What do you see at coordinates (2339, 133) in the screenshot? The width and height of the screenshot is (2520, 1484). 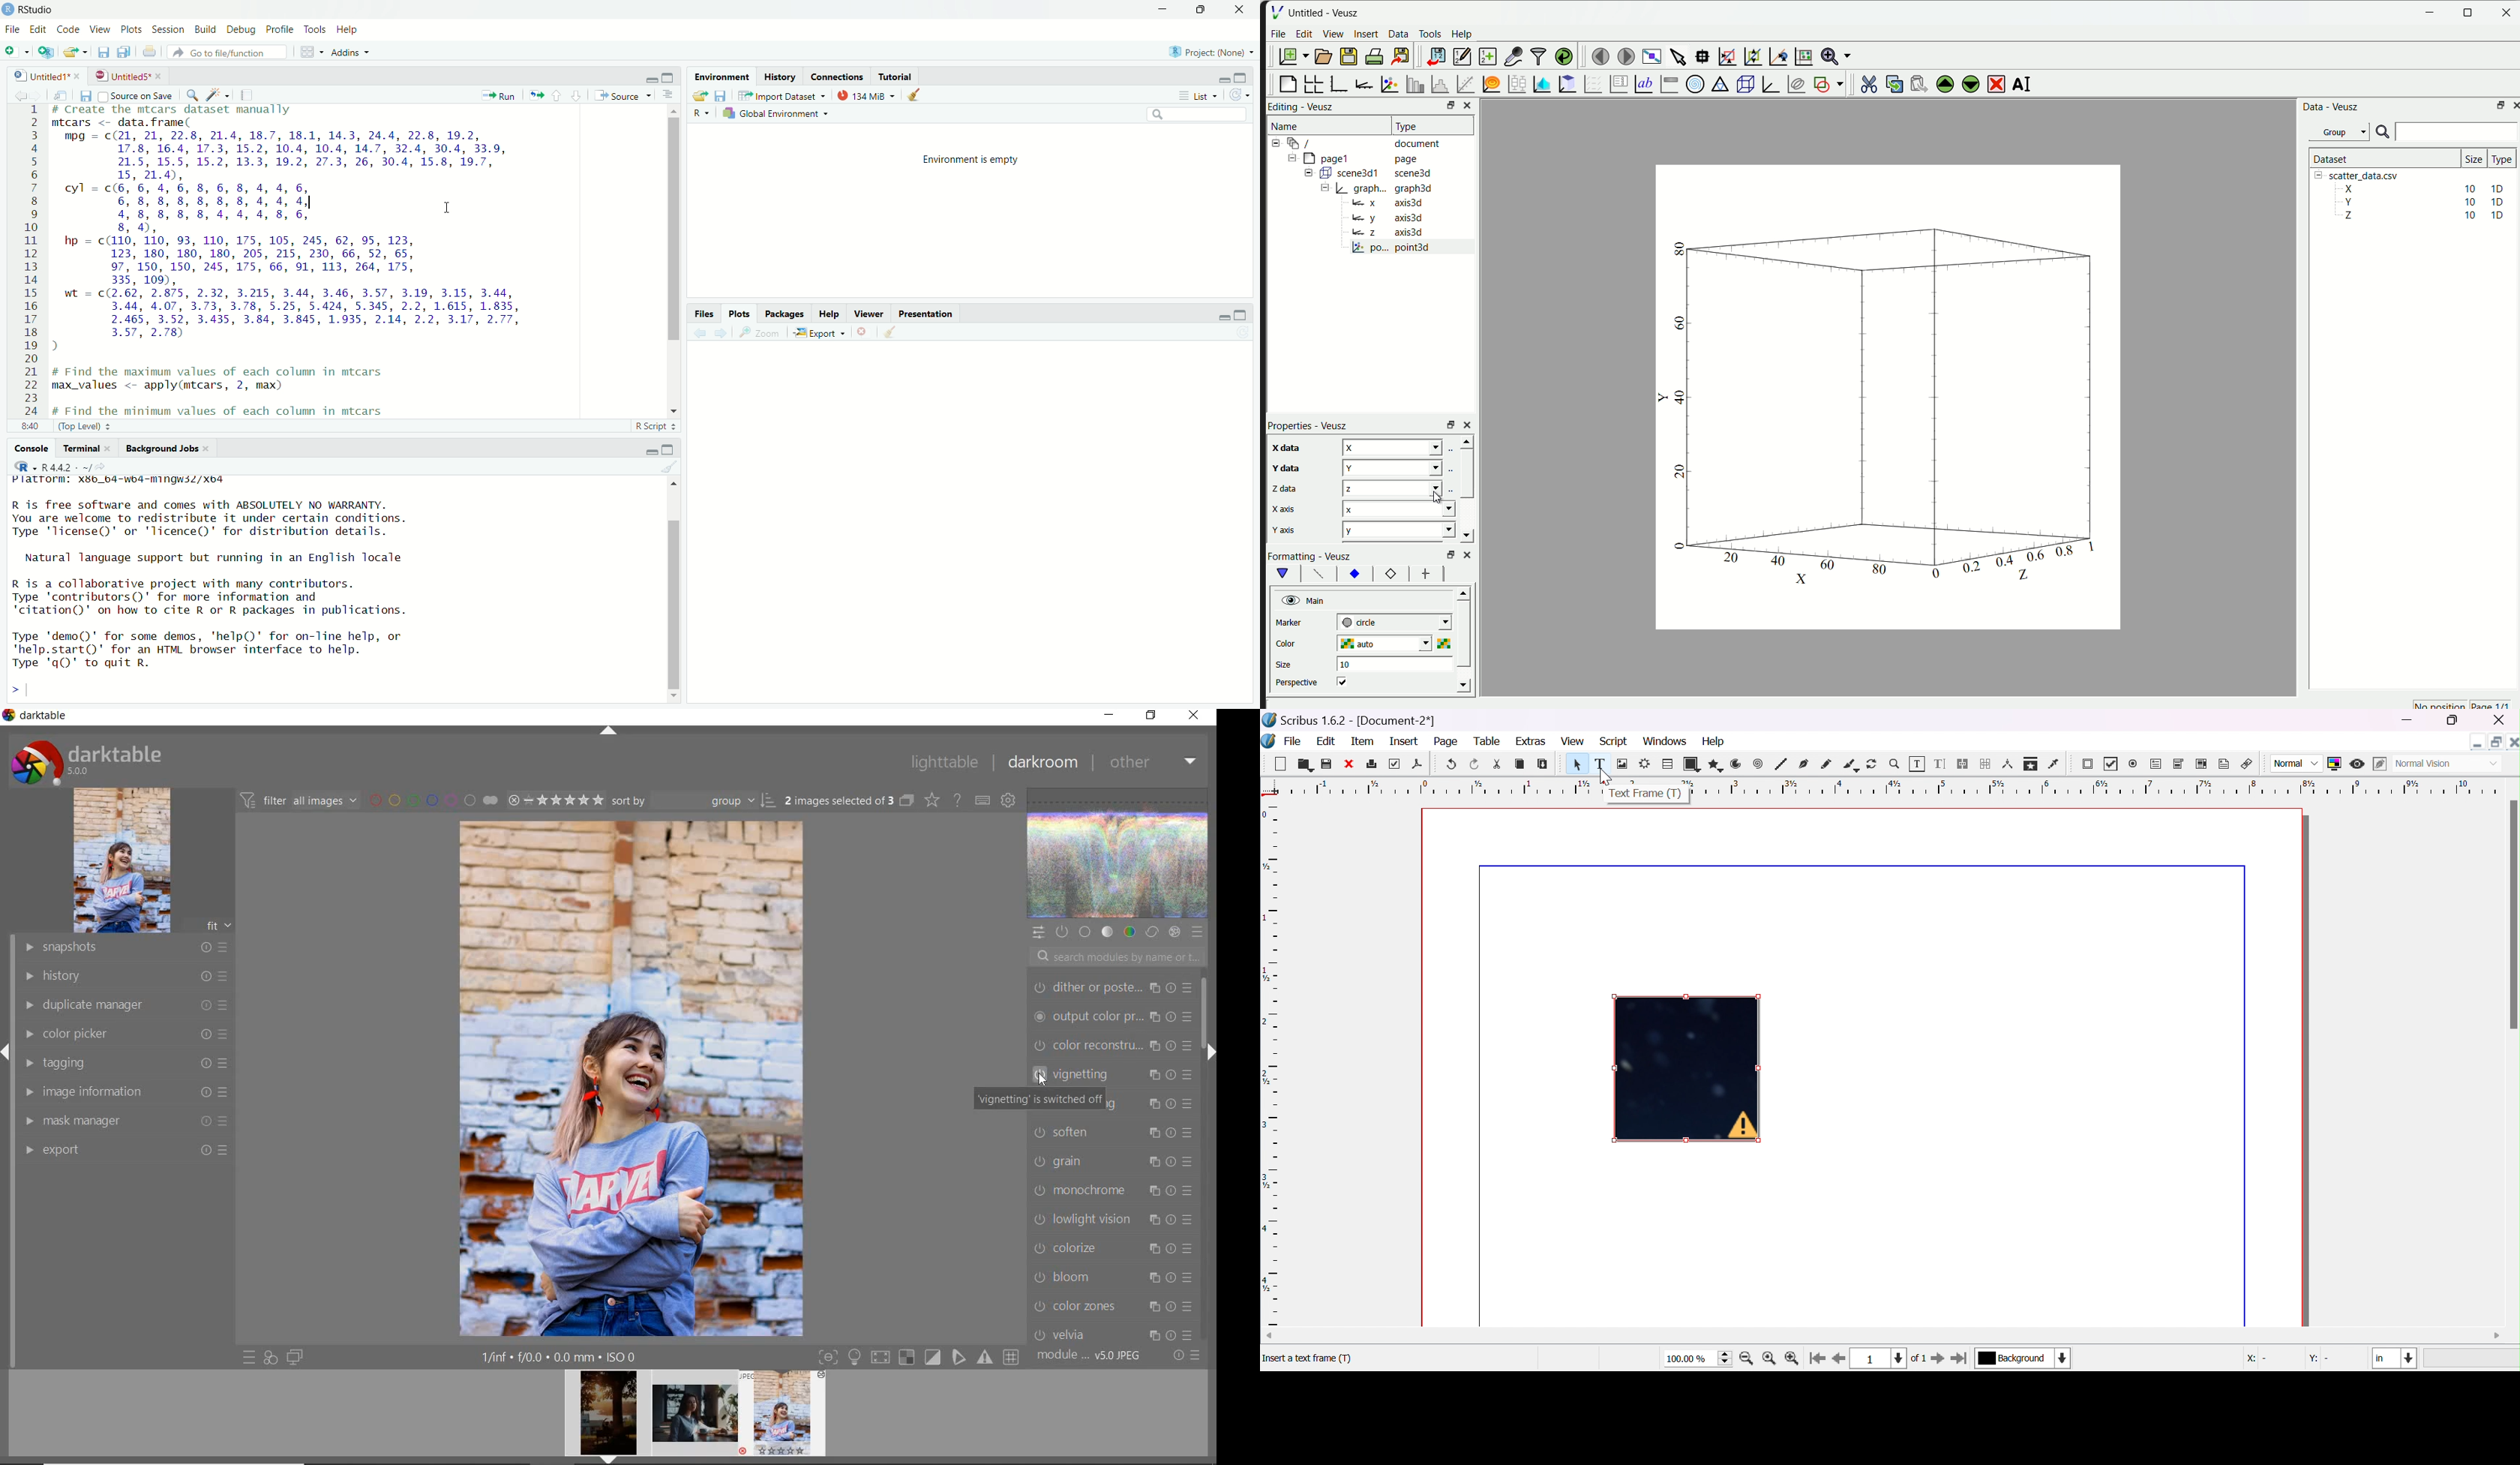 I see `Group ` at bounding box center [2339, 133].